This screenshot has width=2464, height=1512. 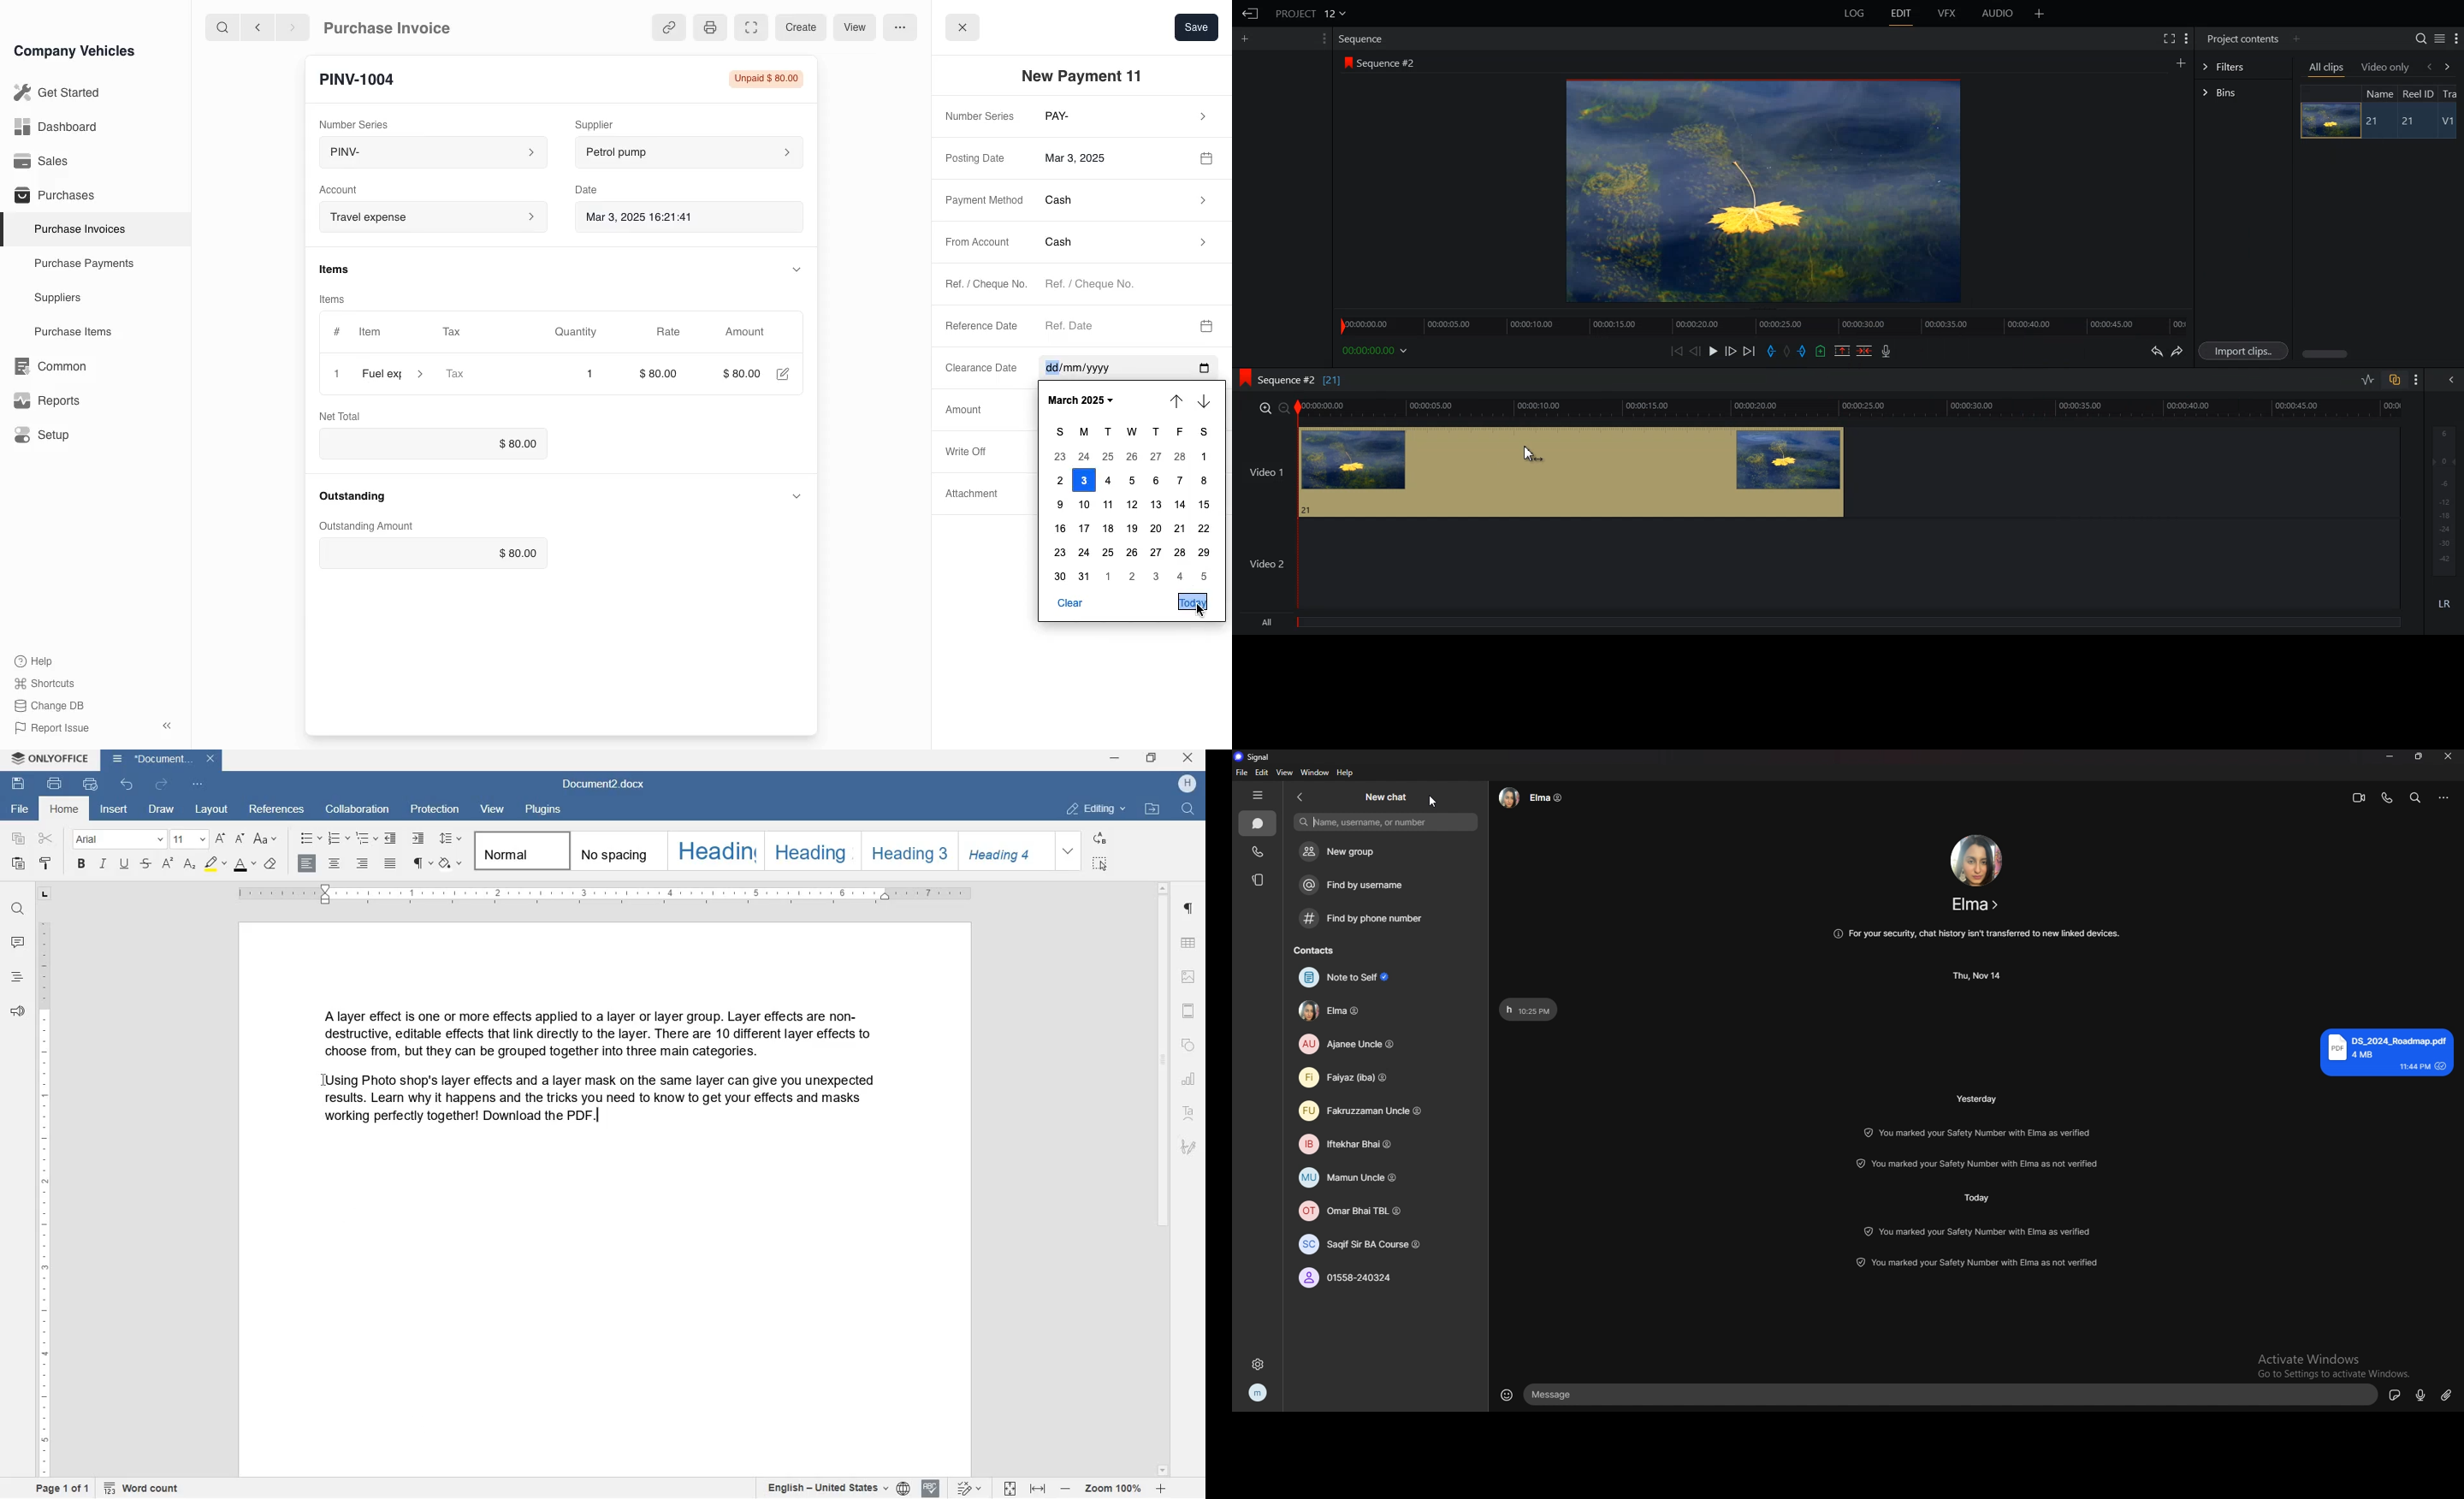 I want to click on Purchases, so click(x=50, y=197).